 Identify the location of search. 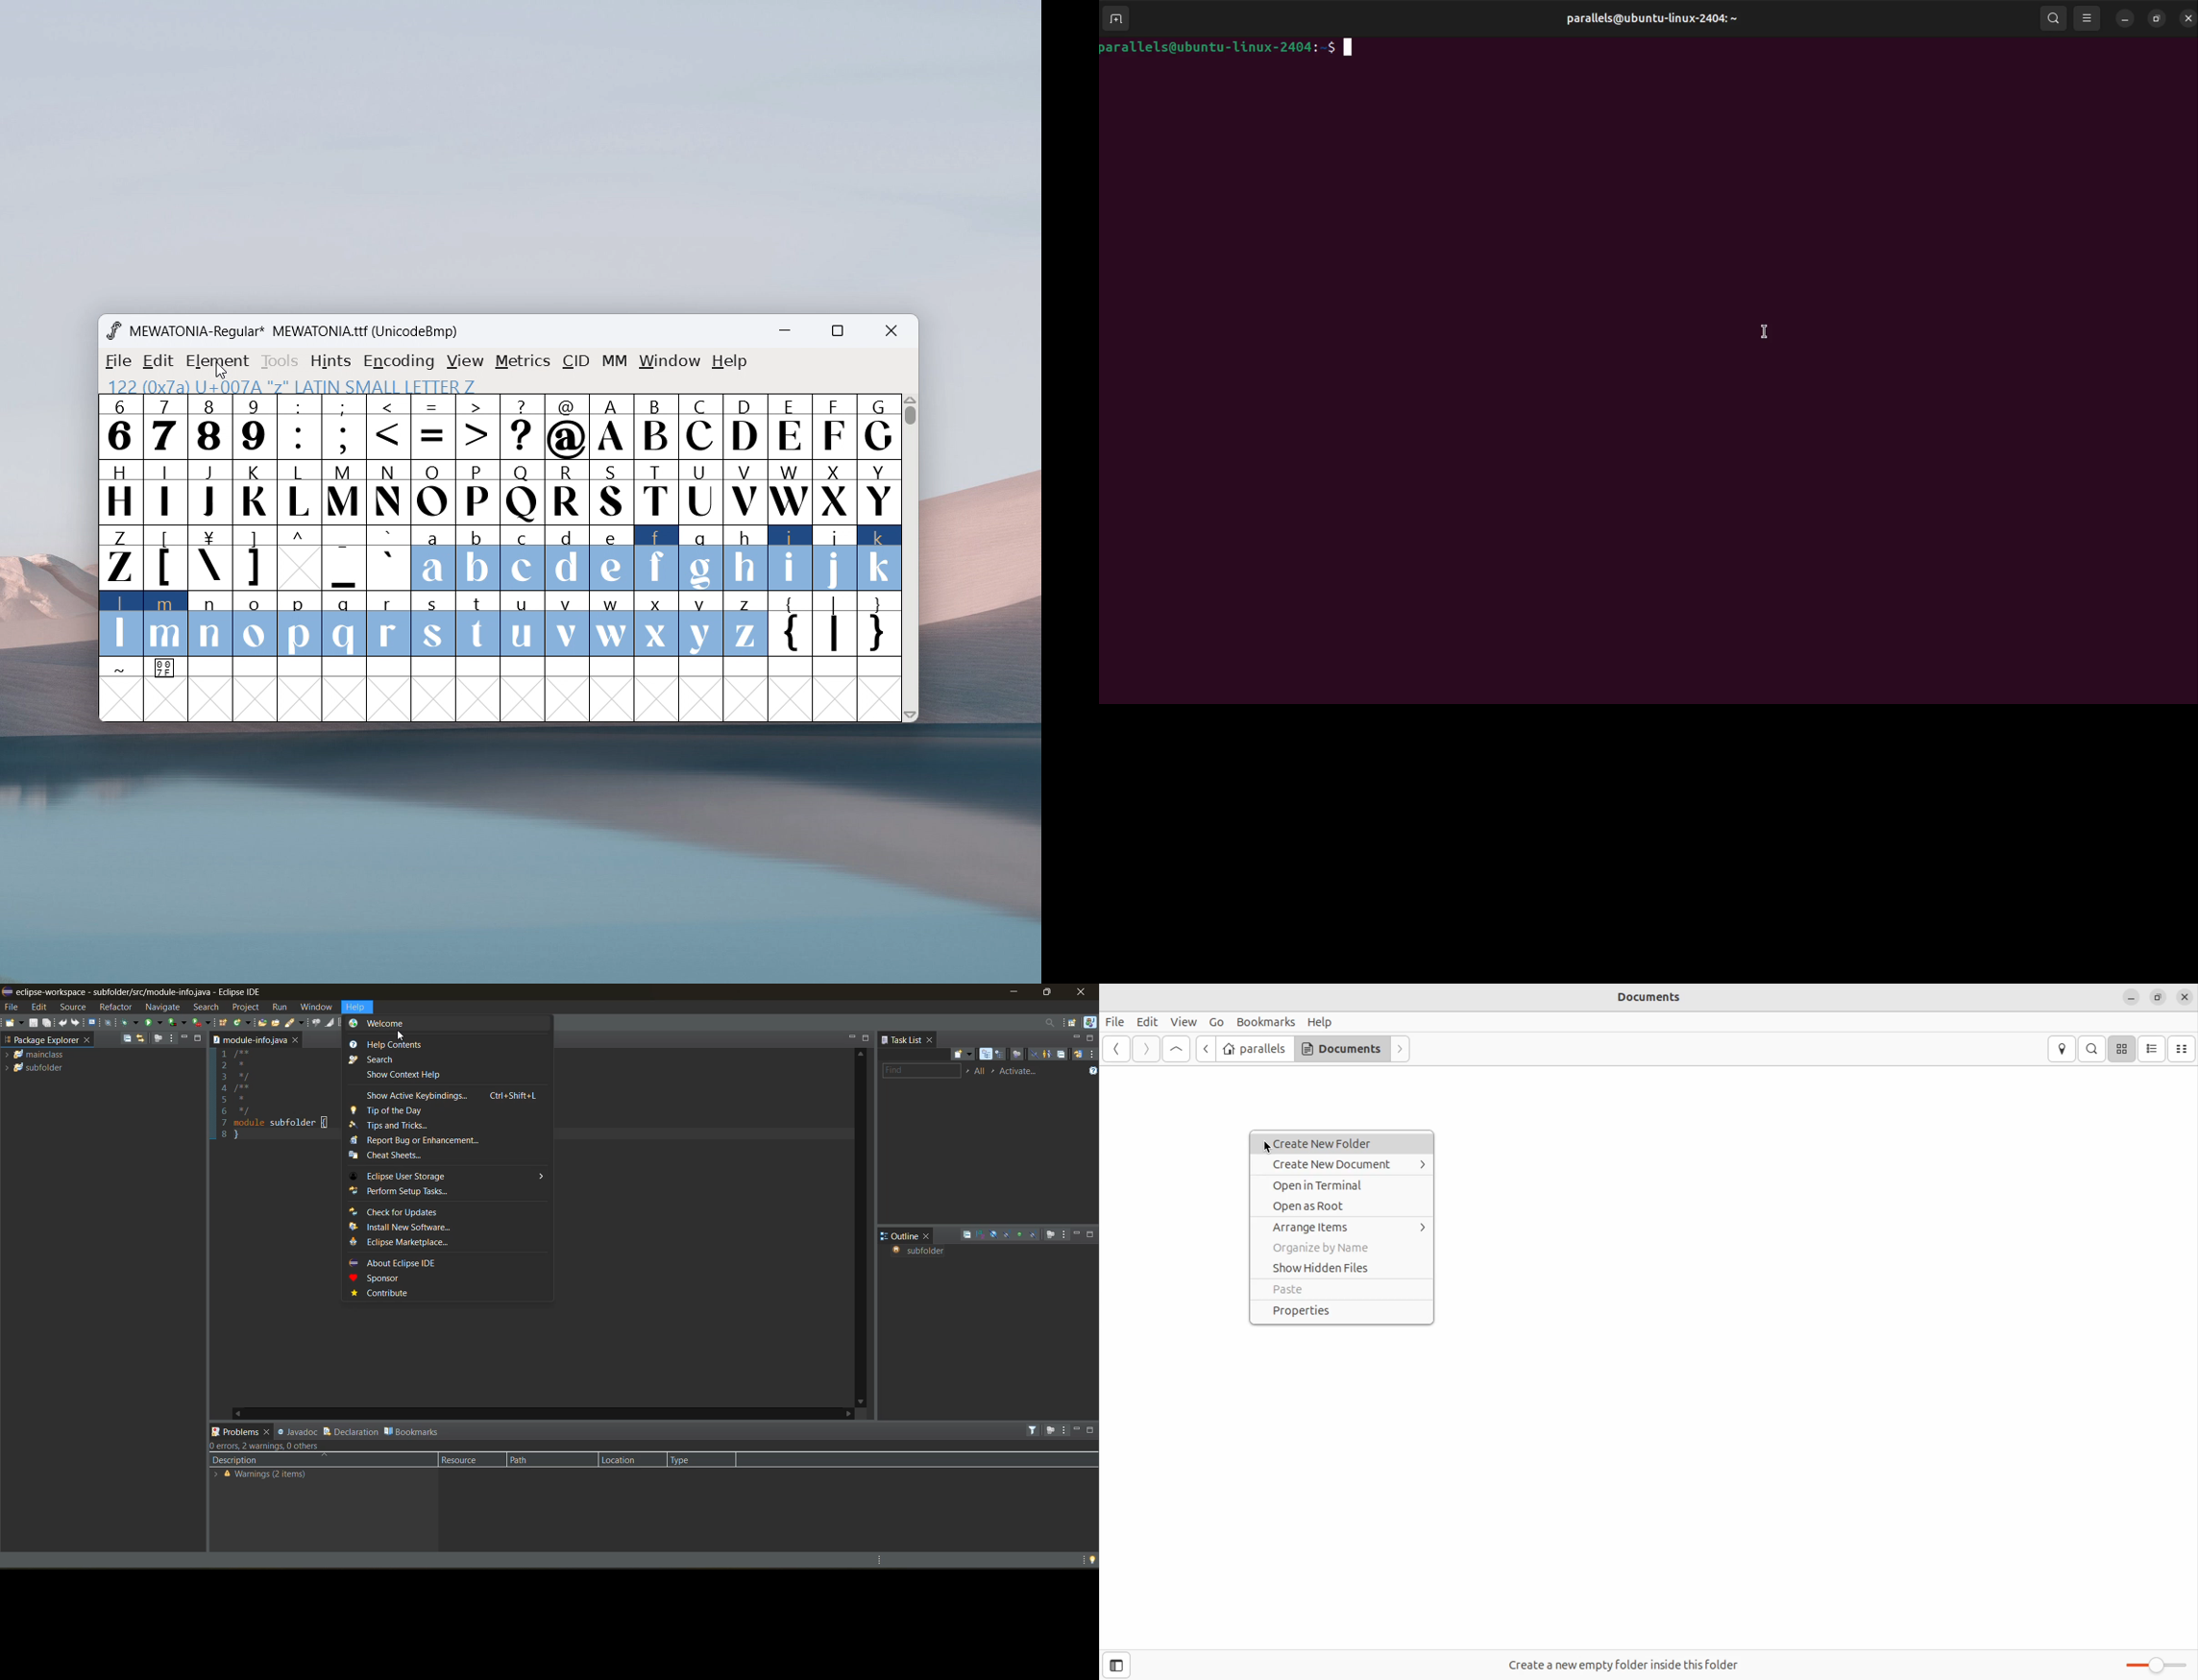
(2054, 17).